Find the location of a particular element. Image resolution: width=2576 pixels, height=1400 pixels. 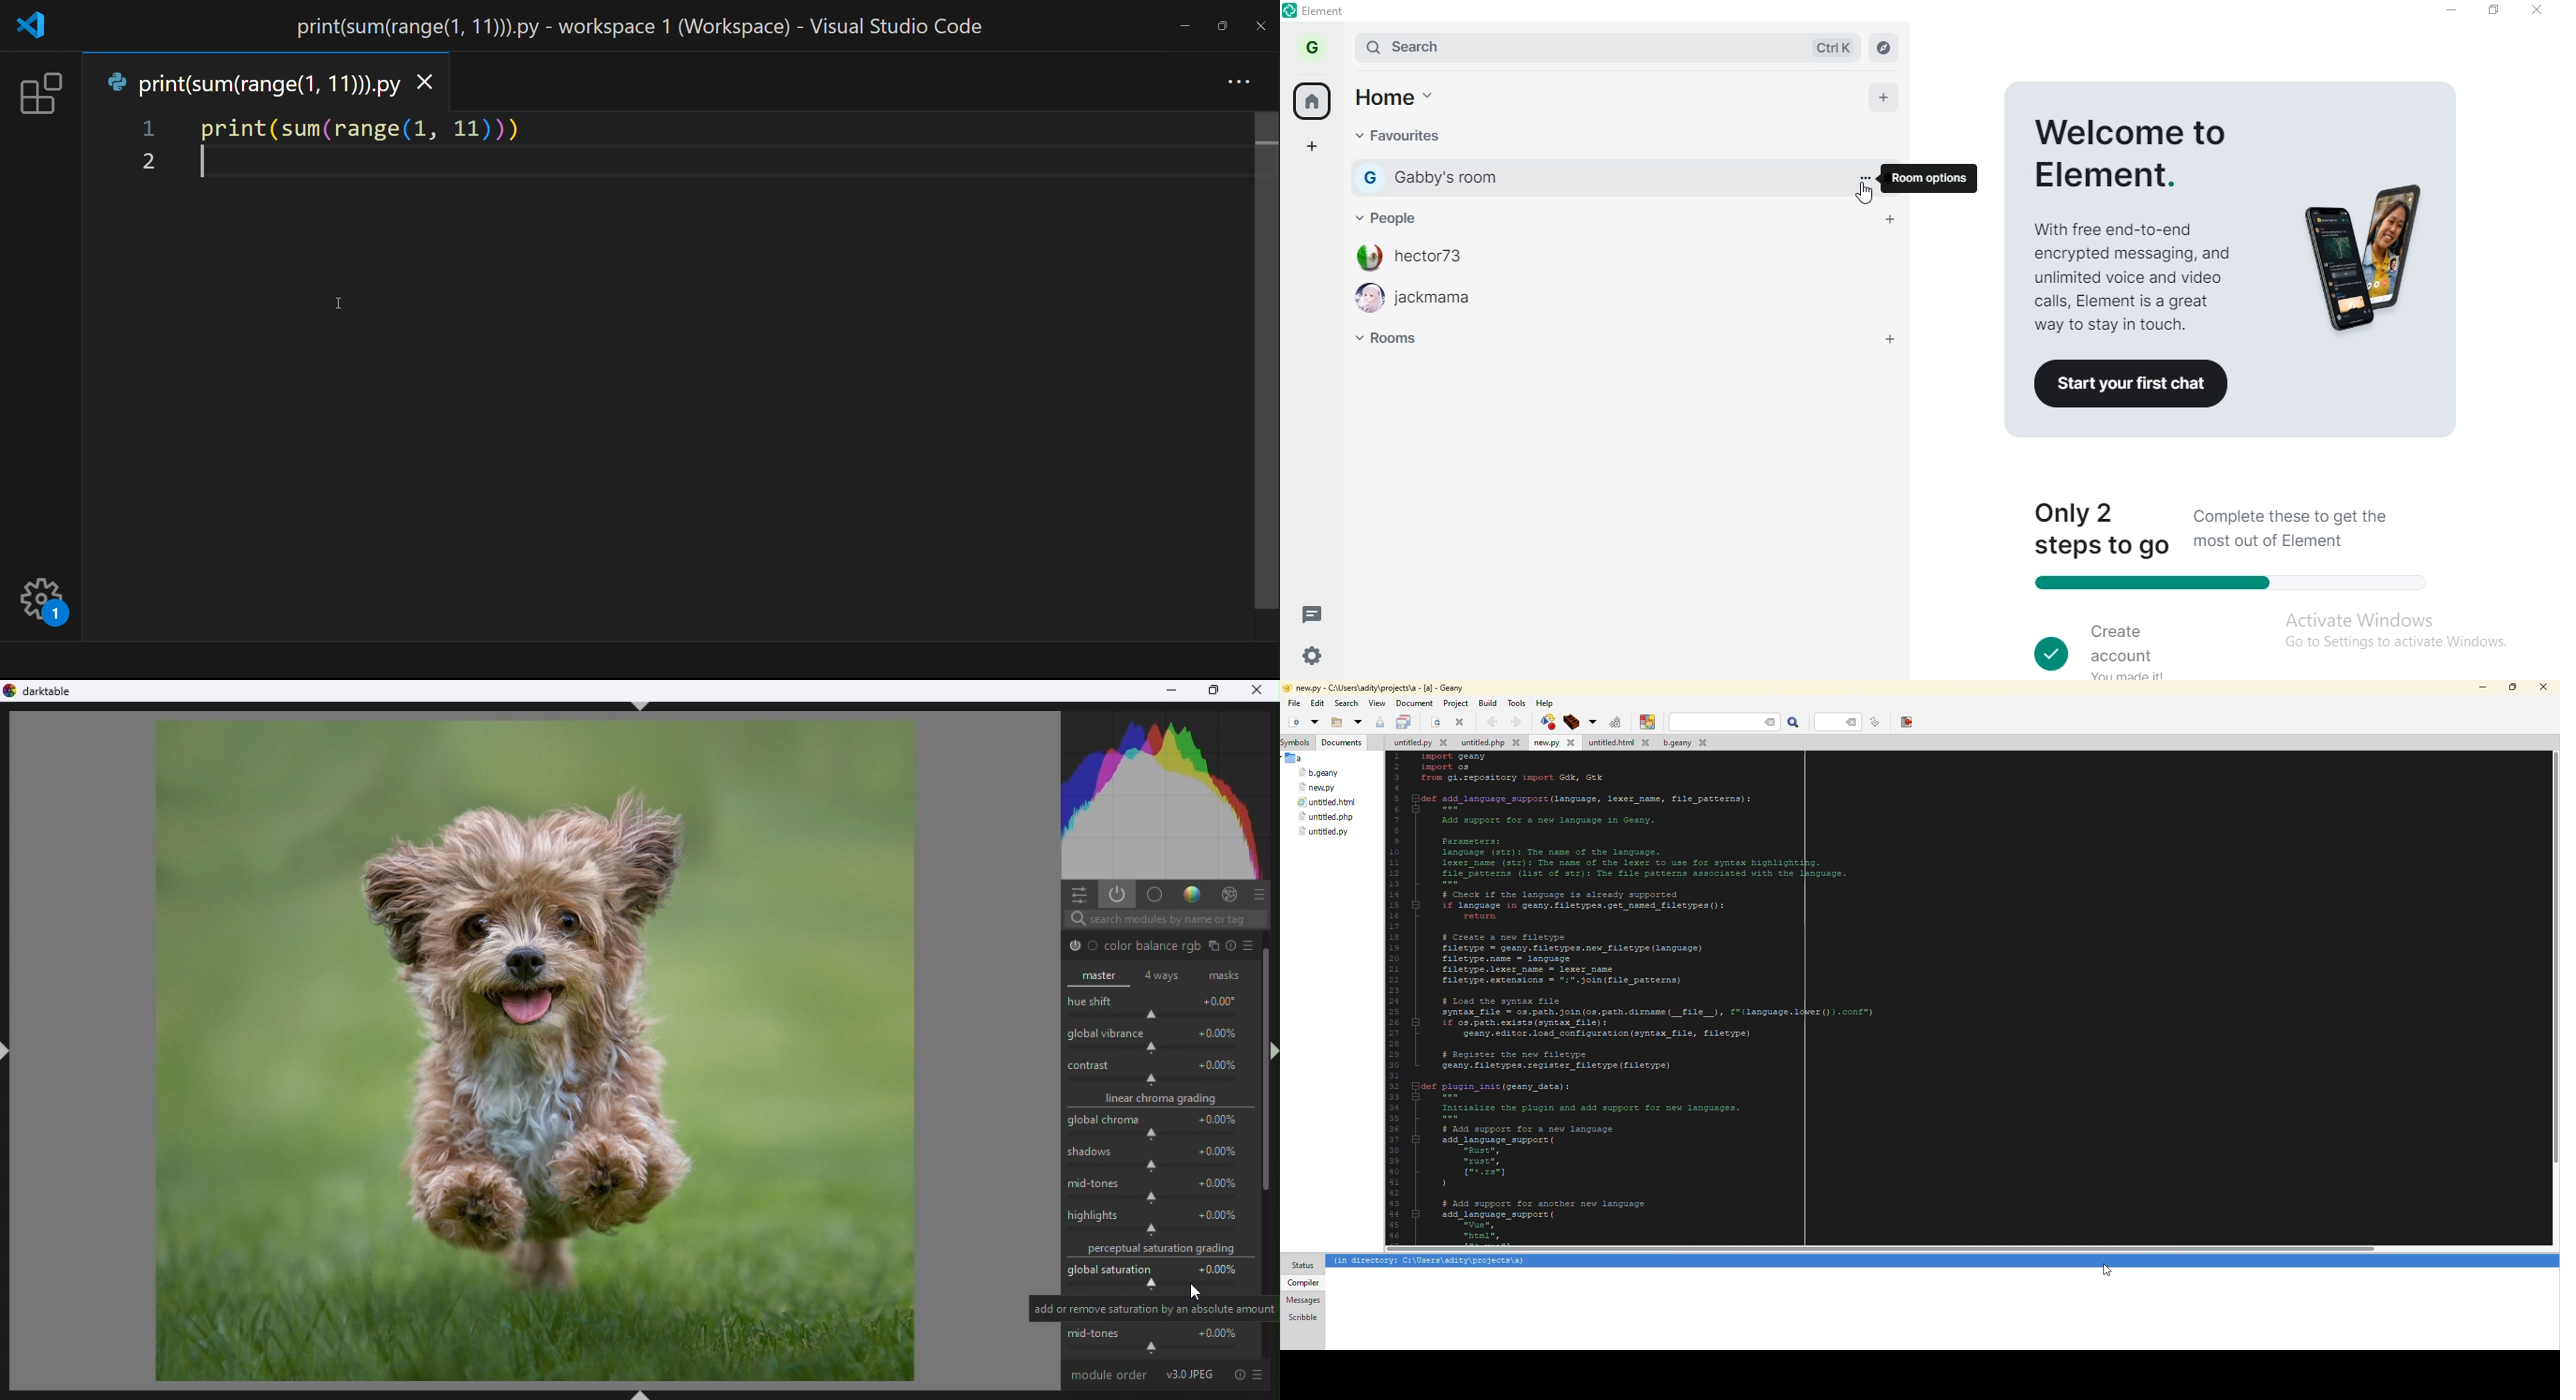

gabby's room is located at coordinates (1609, 178).